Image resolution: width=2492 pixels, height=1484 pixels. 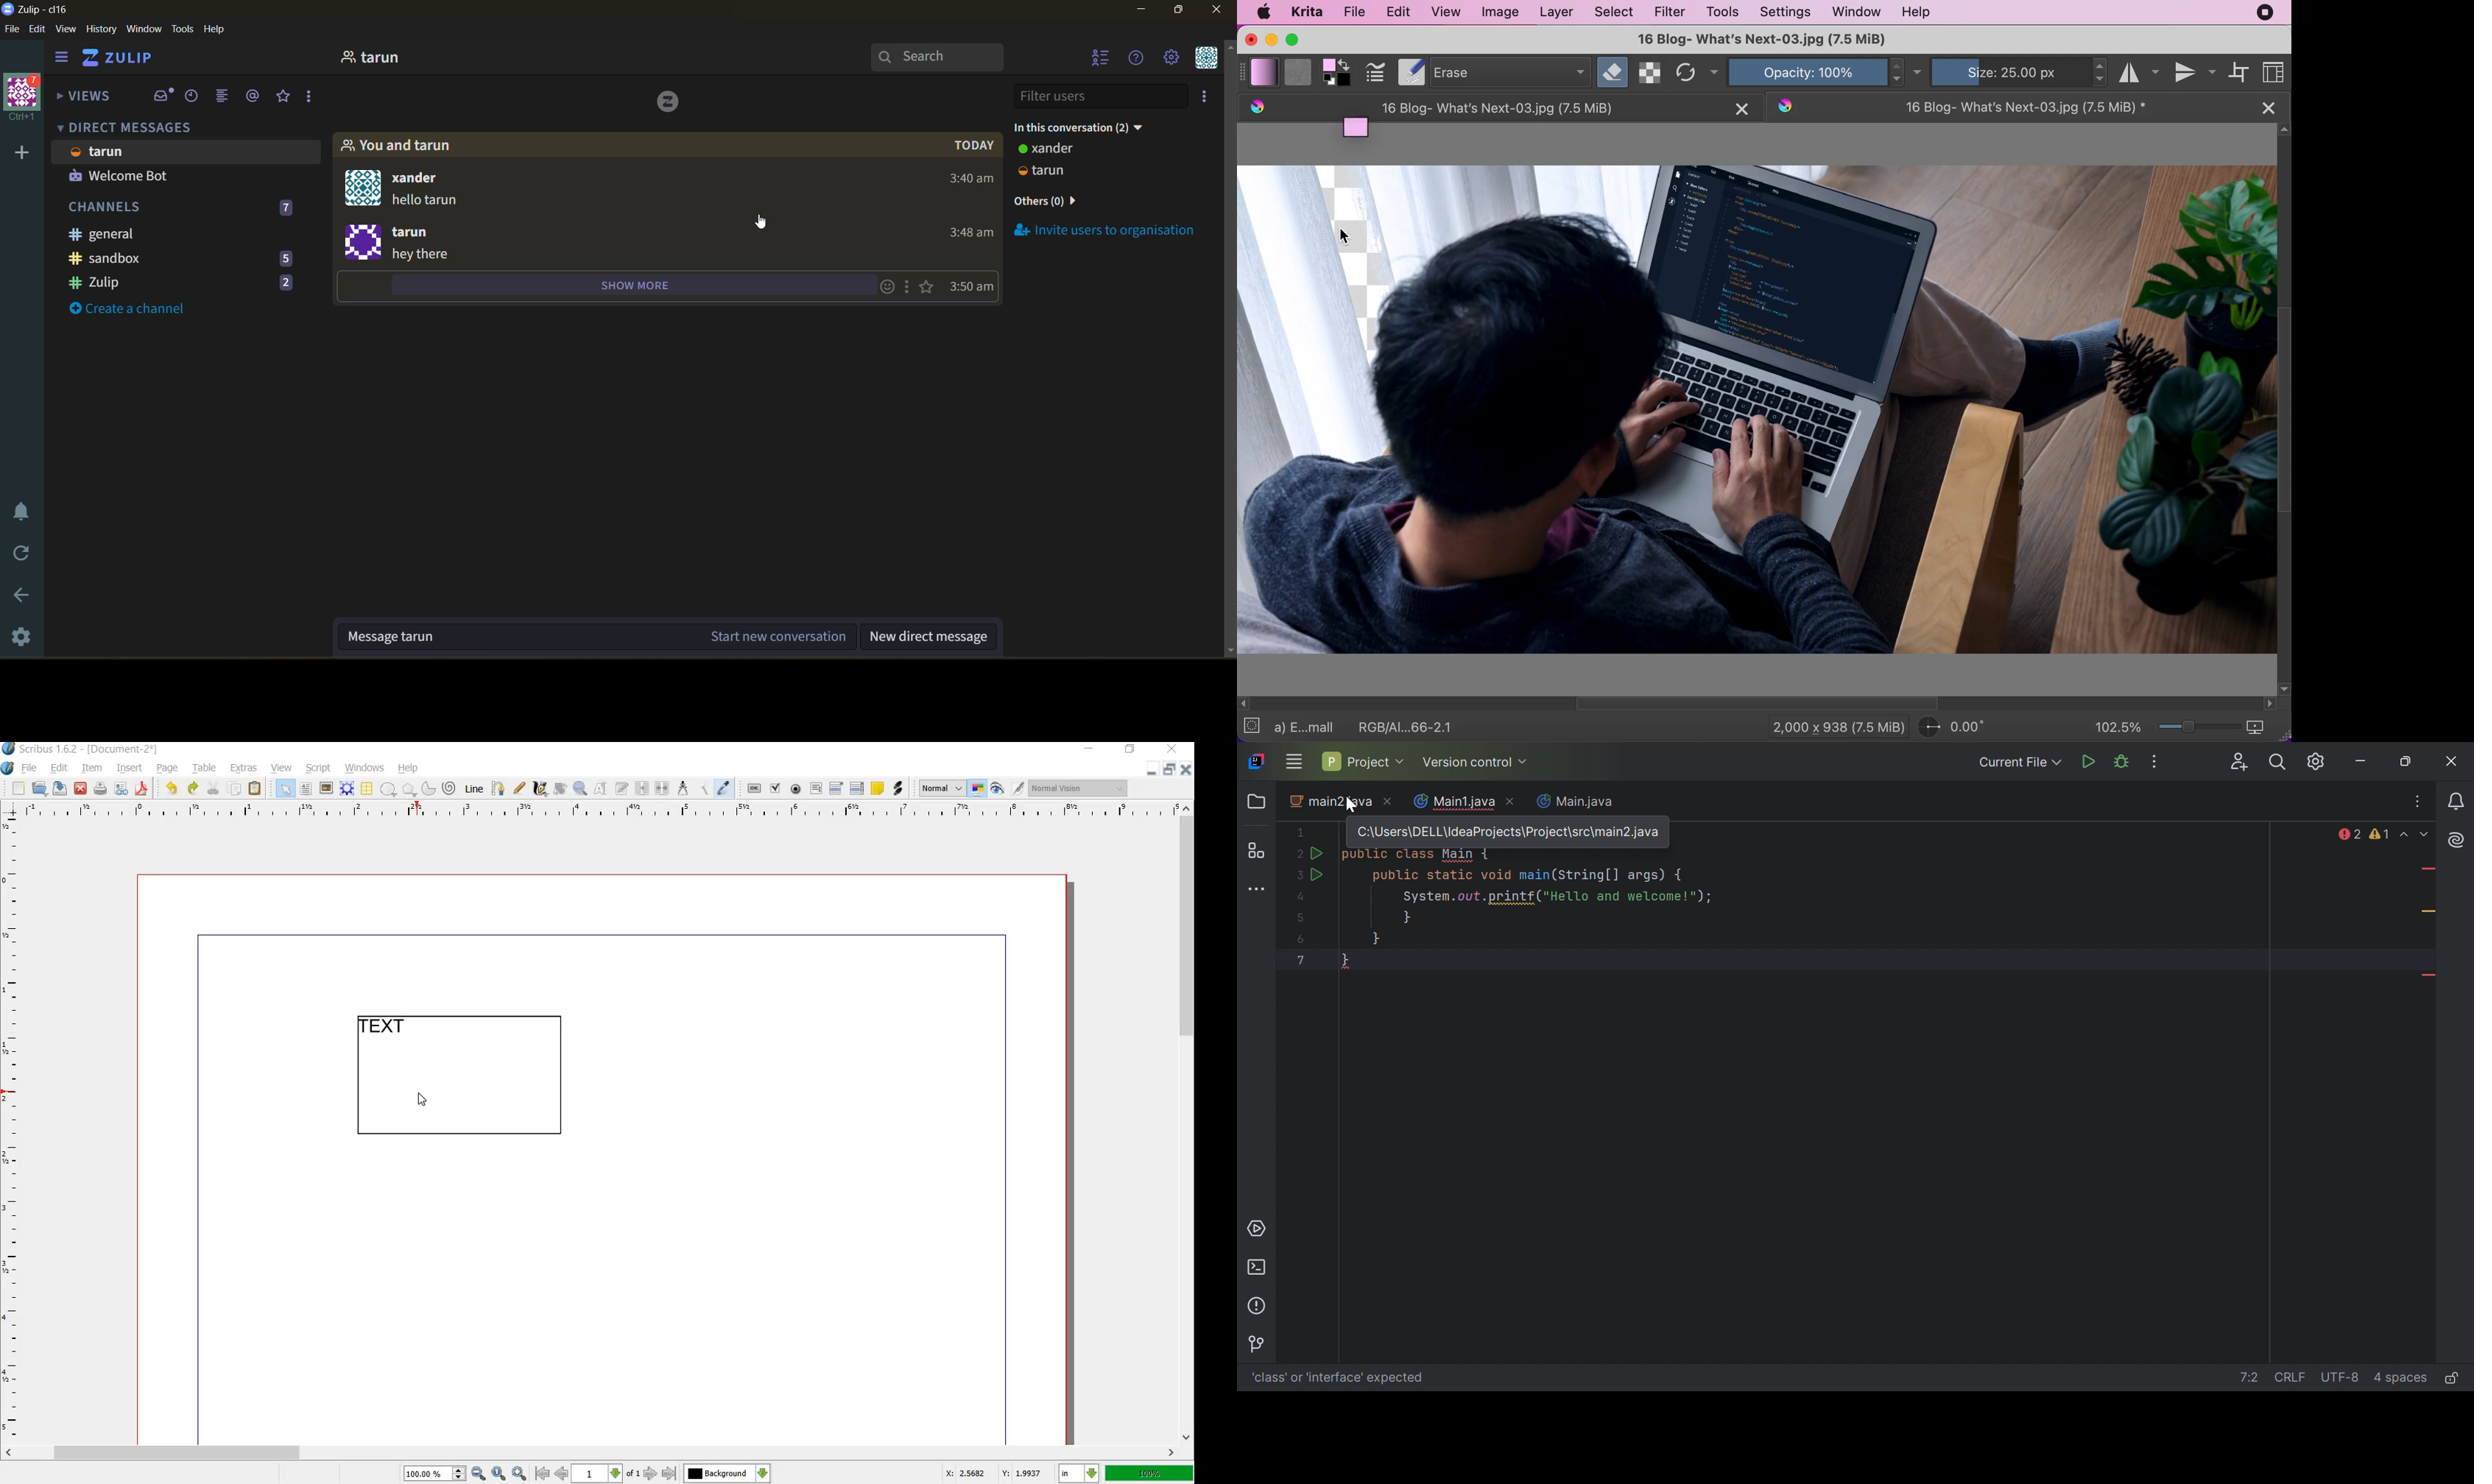 I want to click on user, so click(x=1051, y=151).